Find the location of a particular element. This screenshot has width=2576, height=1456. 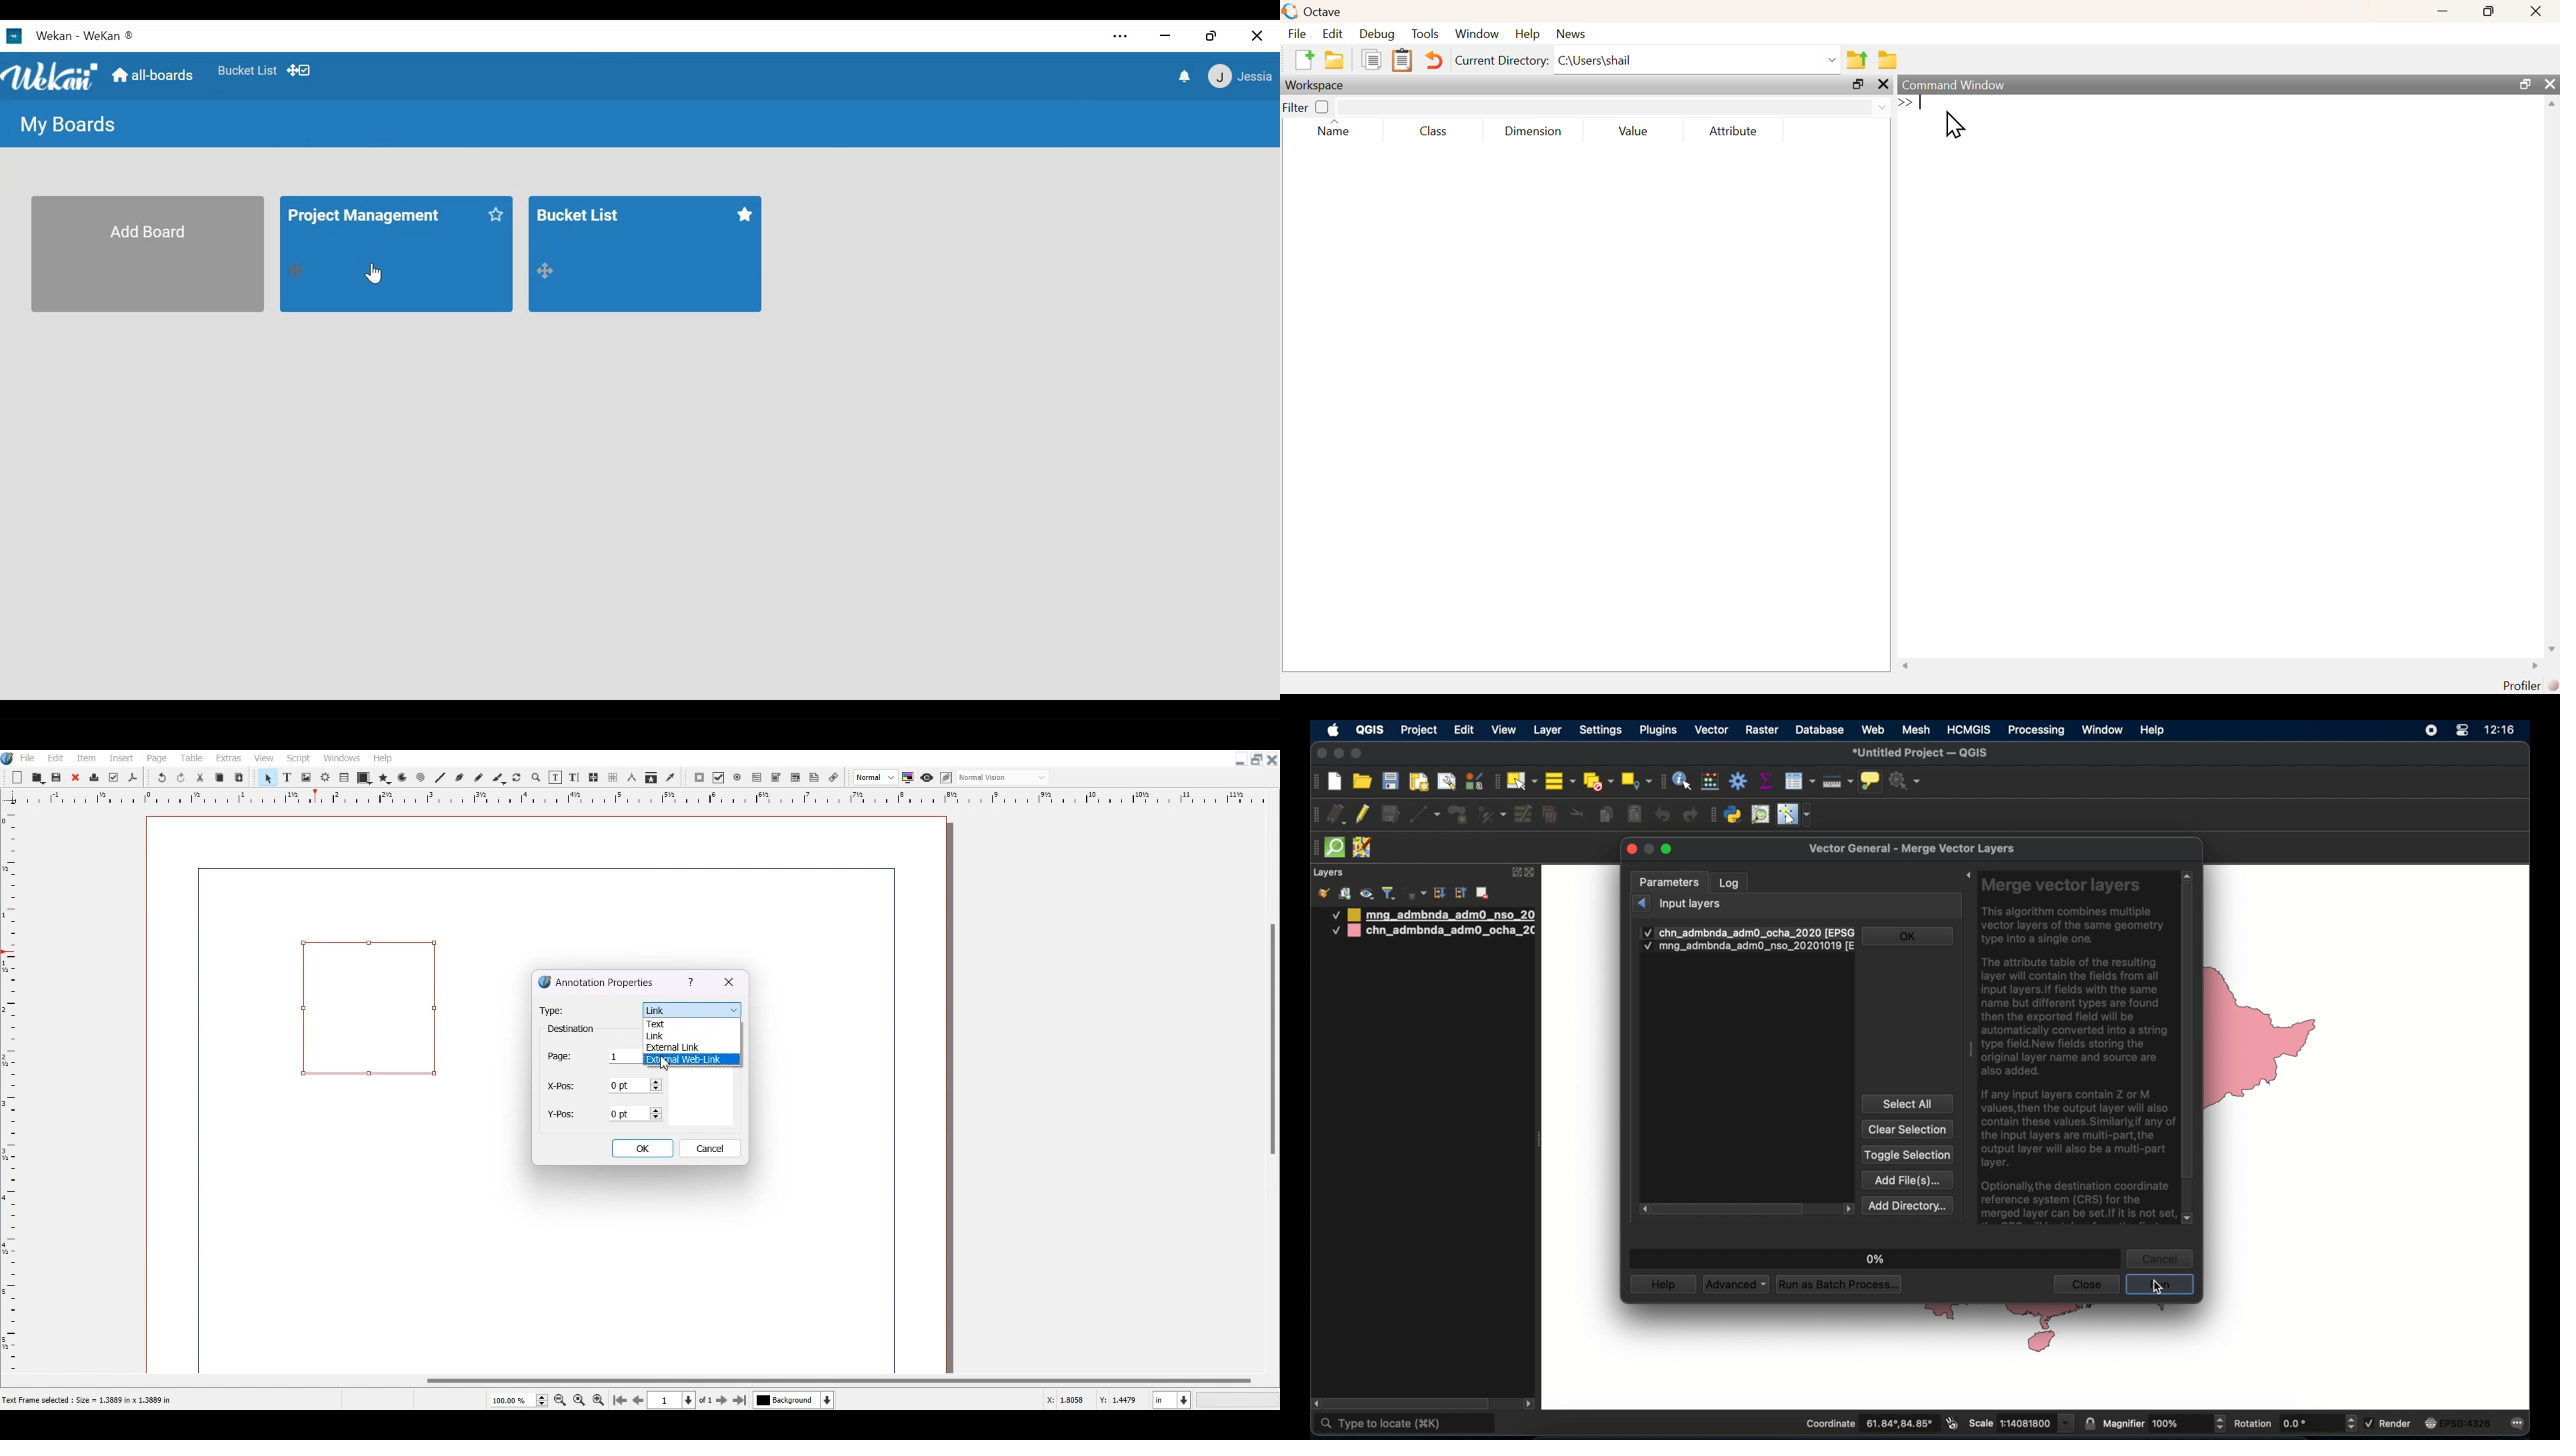

PDF Radio Button  is located at coordinates (739, 778).